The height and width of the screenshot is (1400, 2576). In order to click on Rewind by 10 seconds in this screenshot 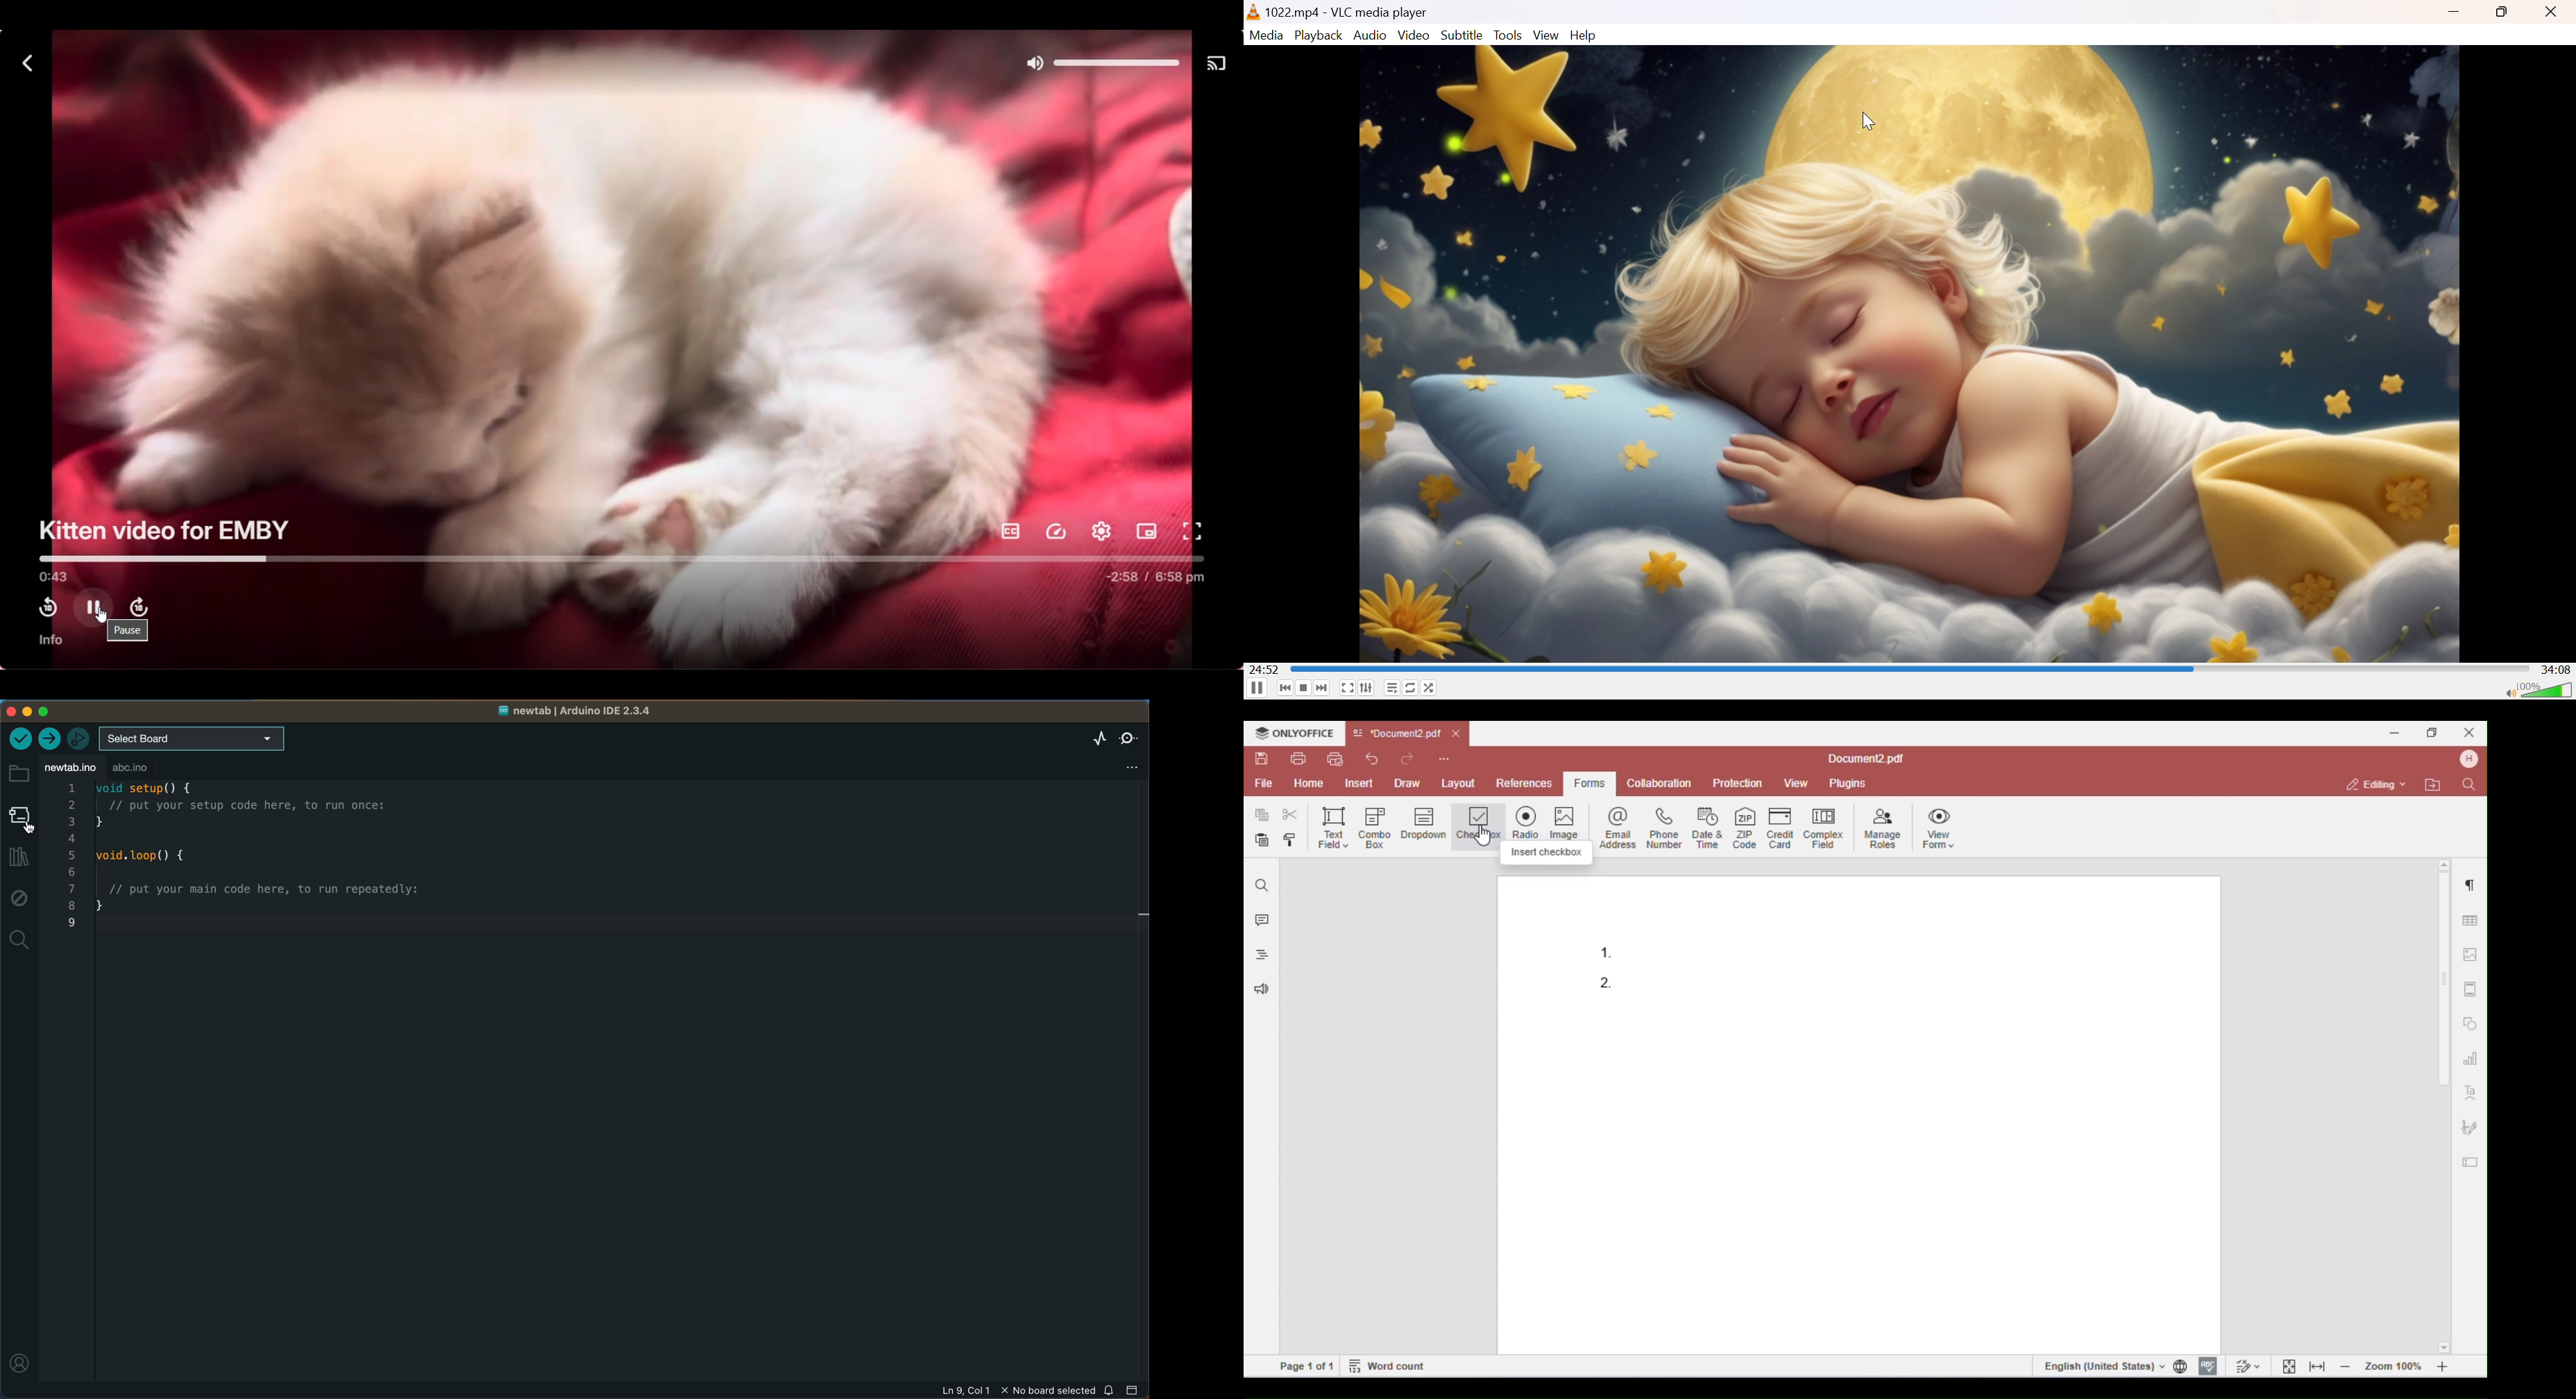, I will do `click(47, 608)`.